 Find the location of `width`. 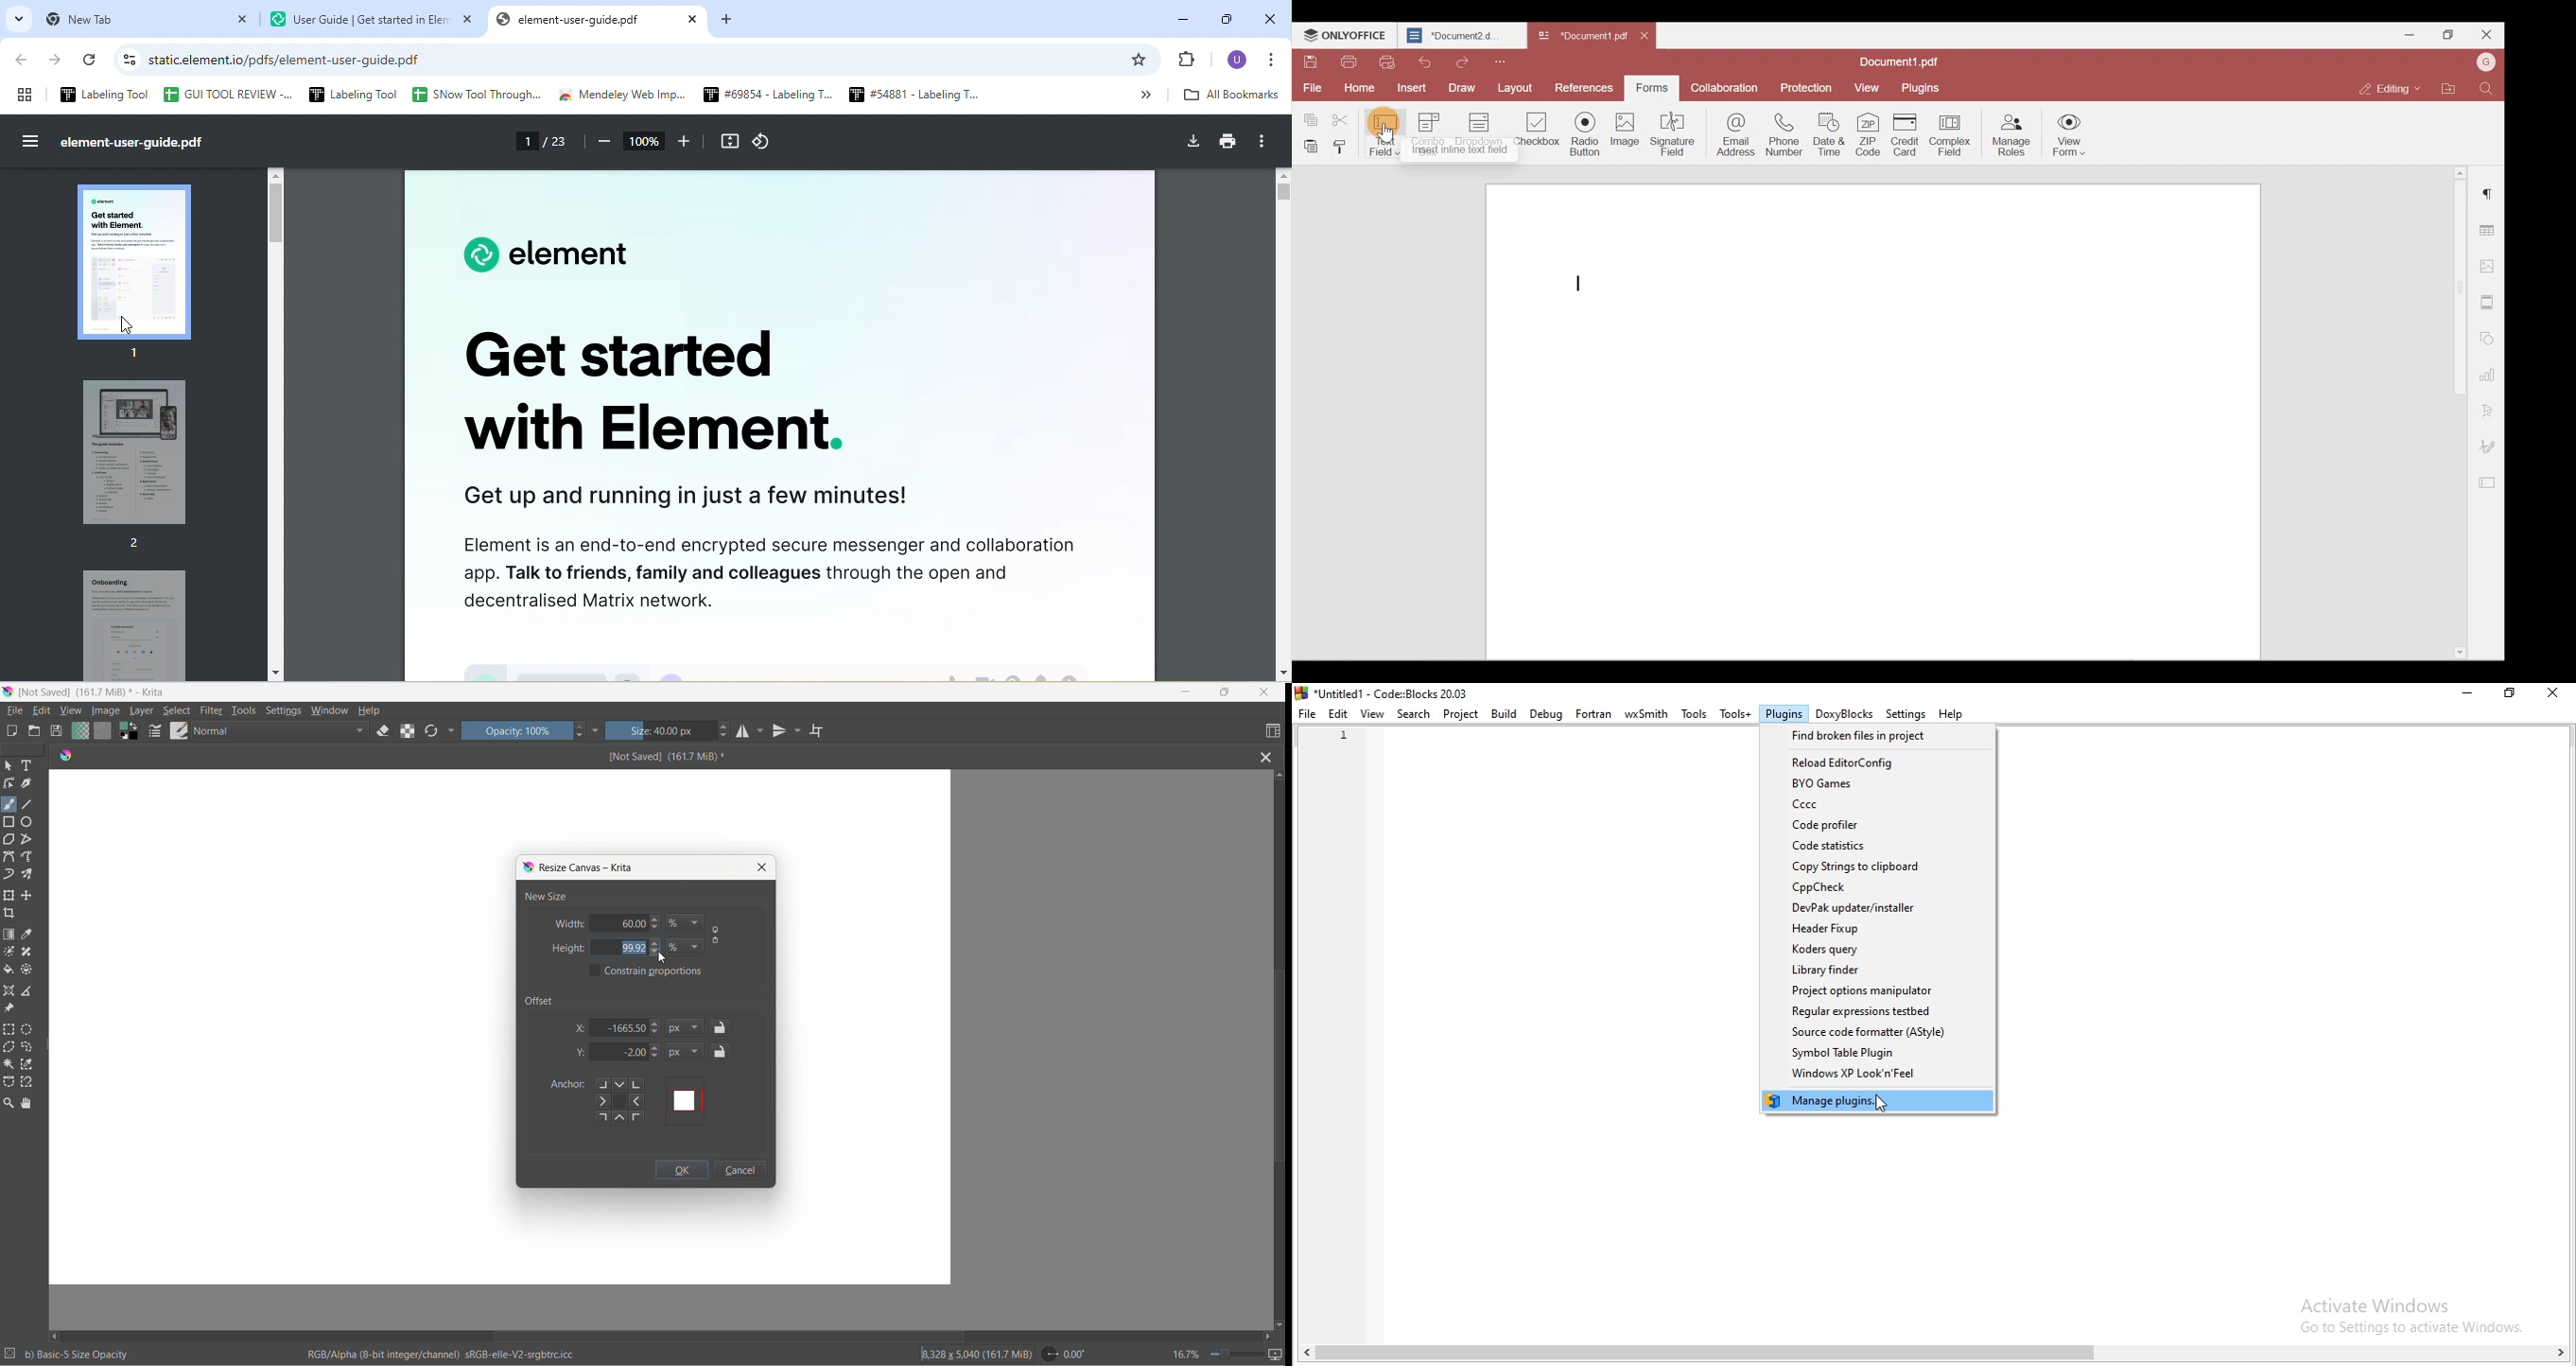

width is located at coordinates (568, 924).